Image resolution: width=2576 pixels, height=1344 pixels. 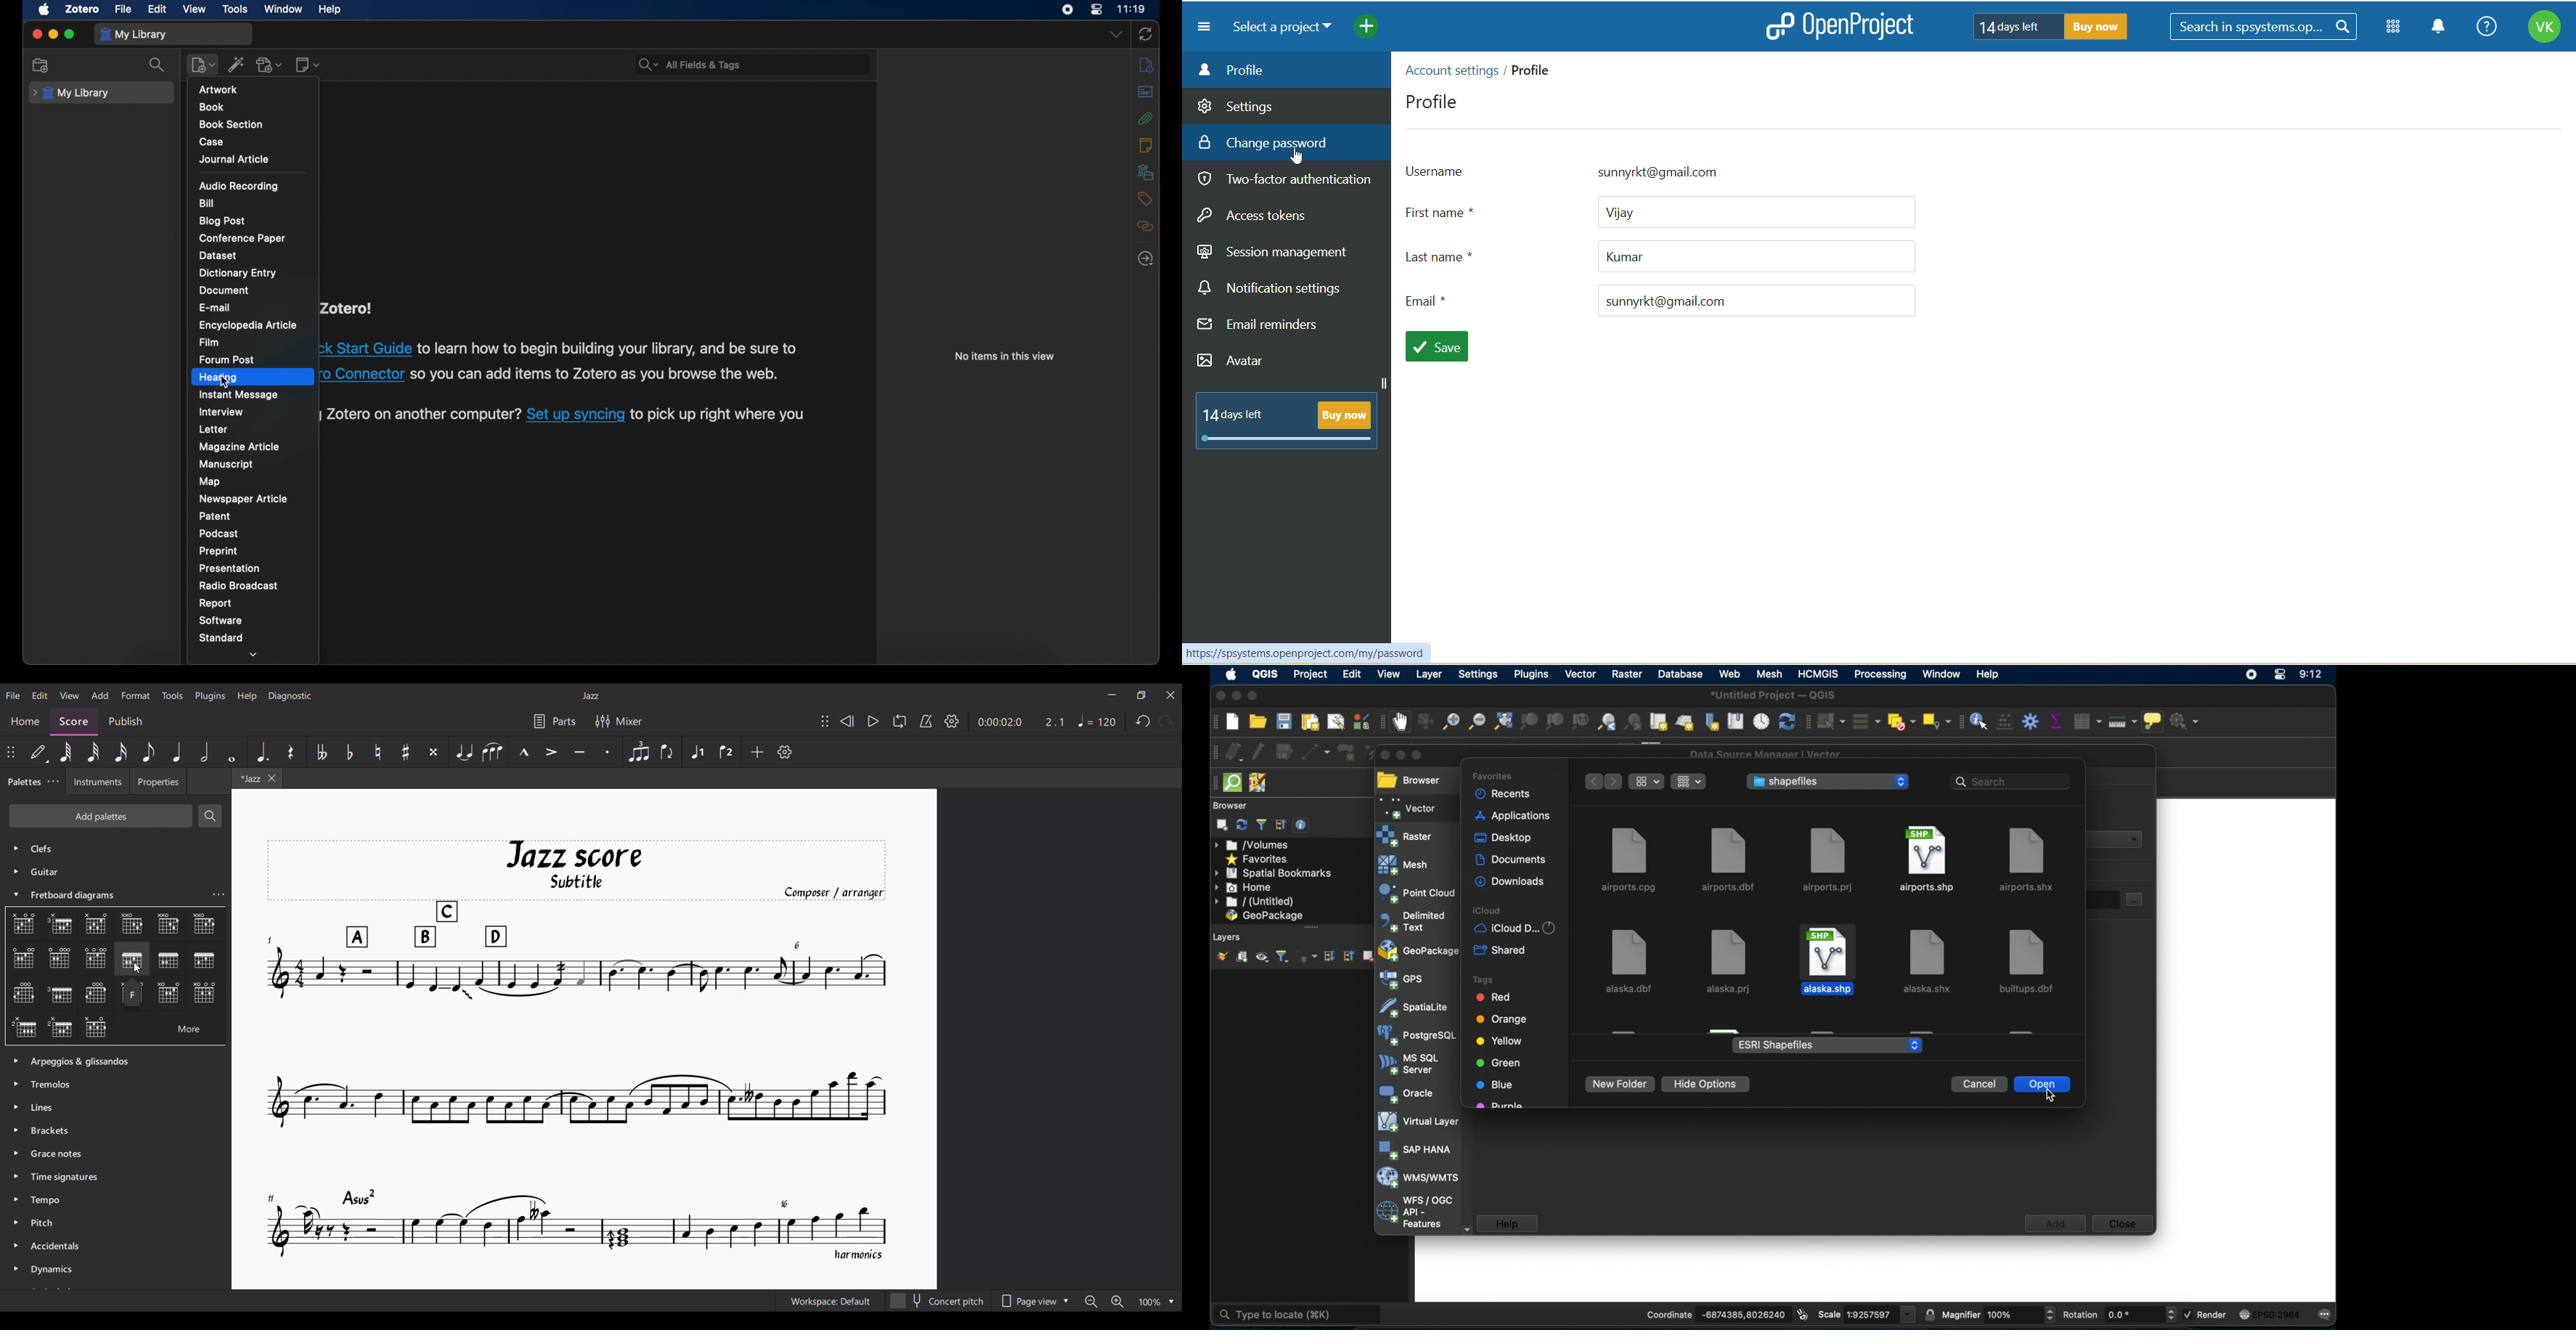 What do you see at coordinates (211, 342) in the screenshot?
I see `film` at bounding box center [211, 342].